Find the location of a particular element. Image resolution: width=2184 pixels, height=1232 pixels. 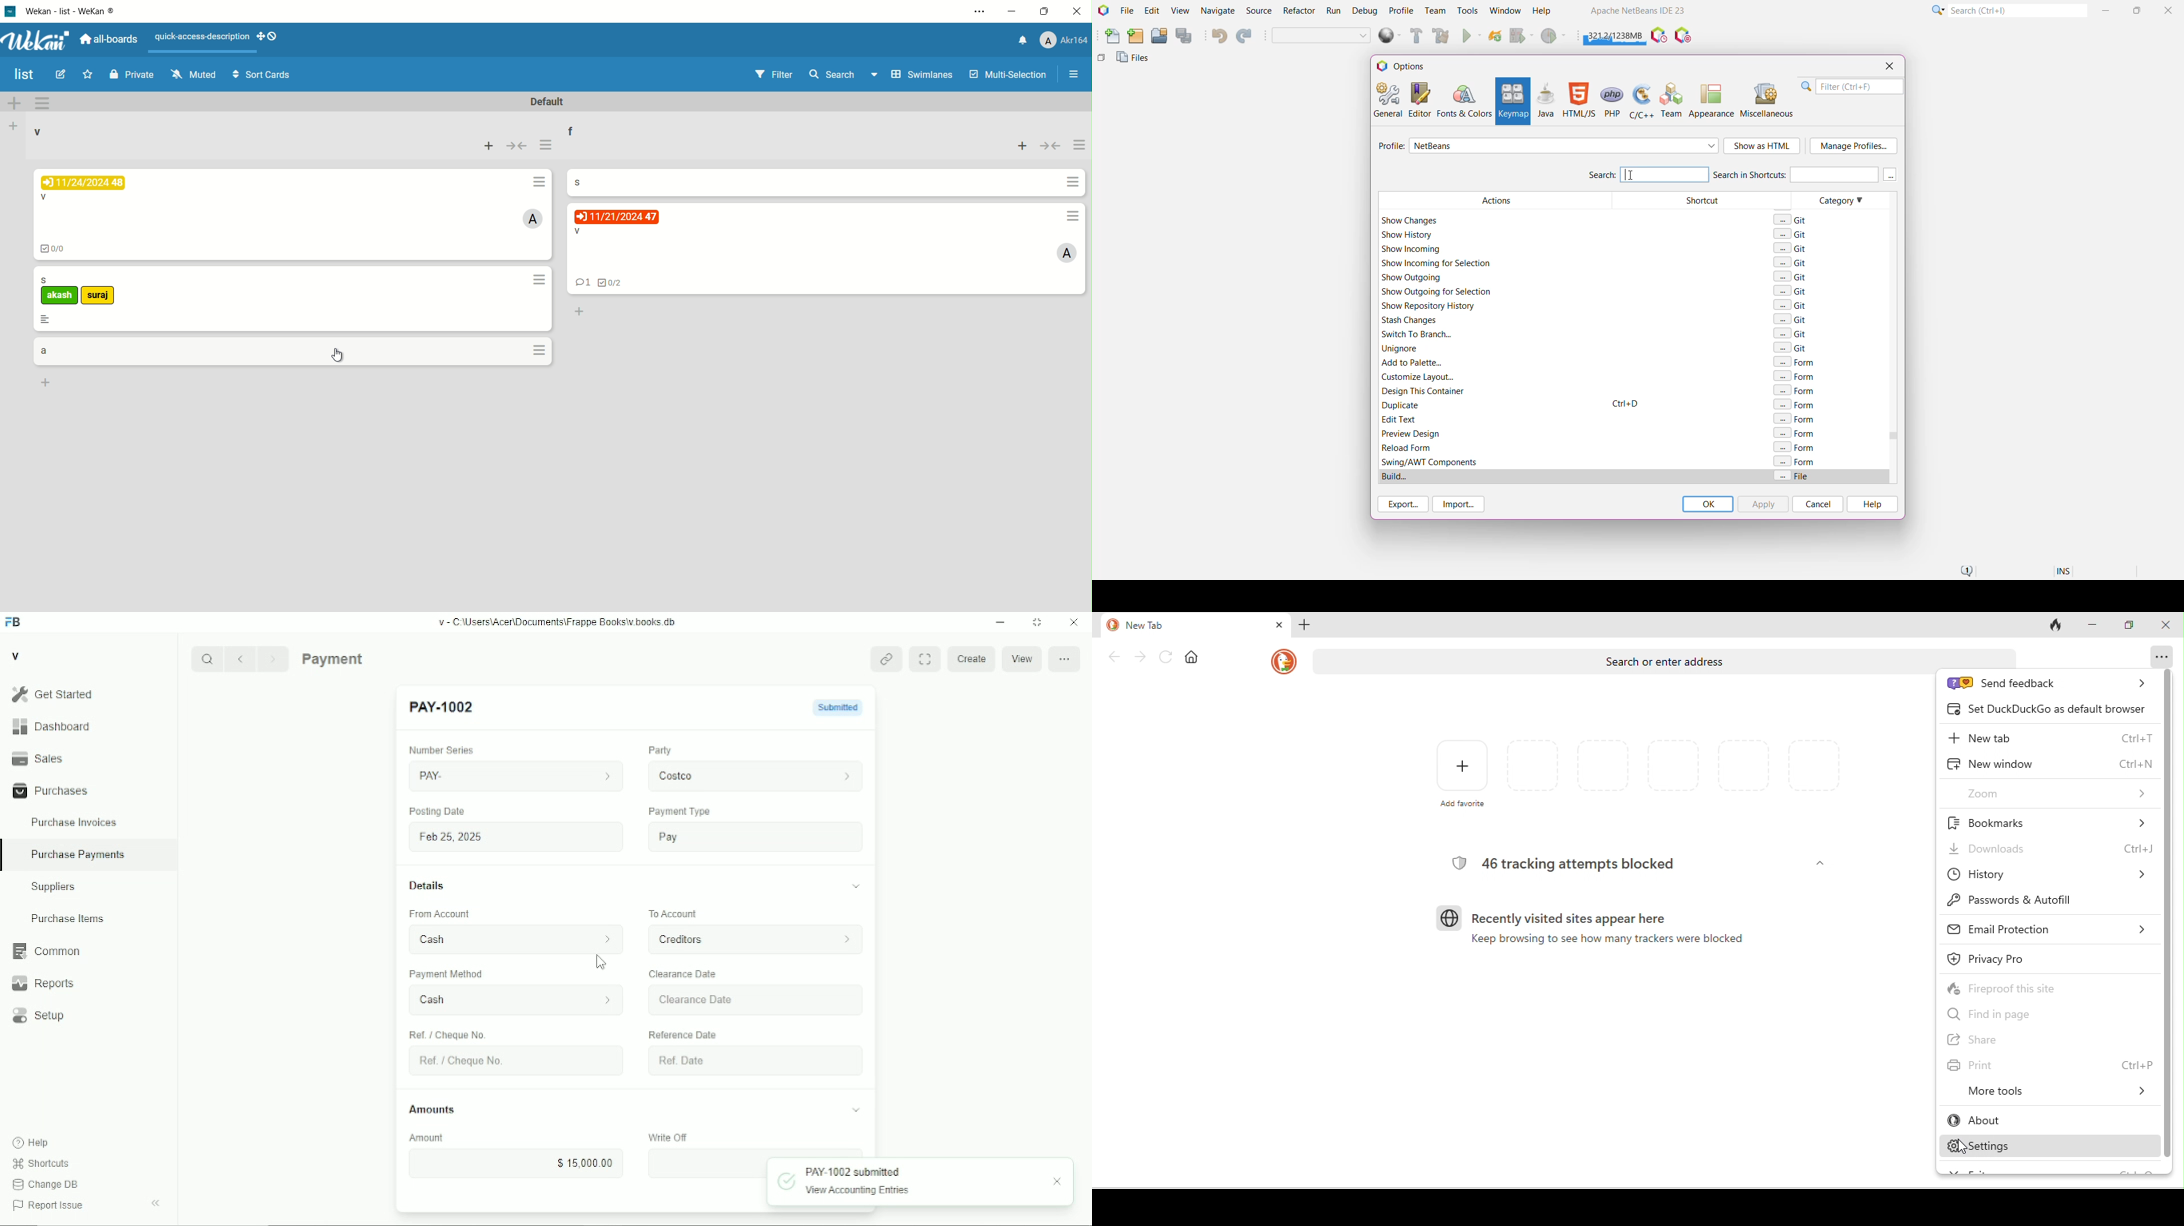

Purchase Payments is located at coordinates (89, 856).